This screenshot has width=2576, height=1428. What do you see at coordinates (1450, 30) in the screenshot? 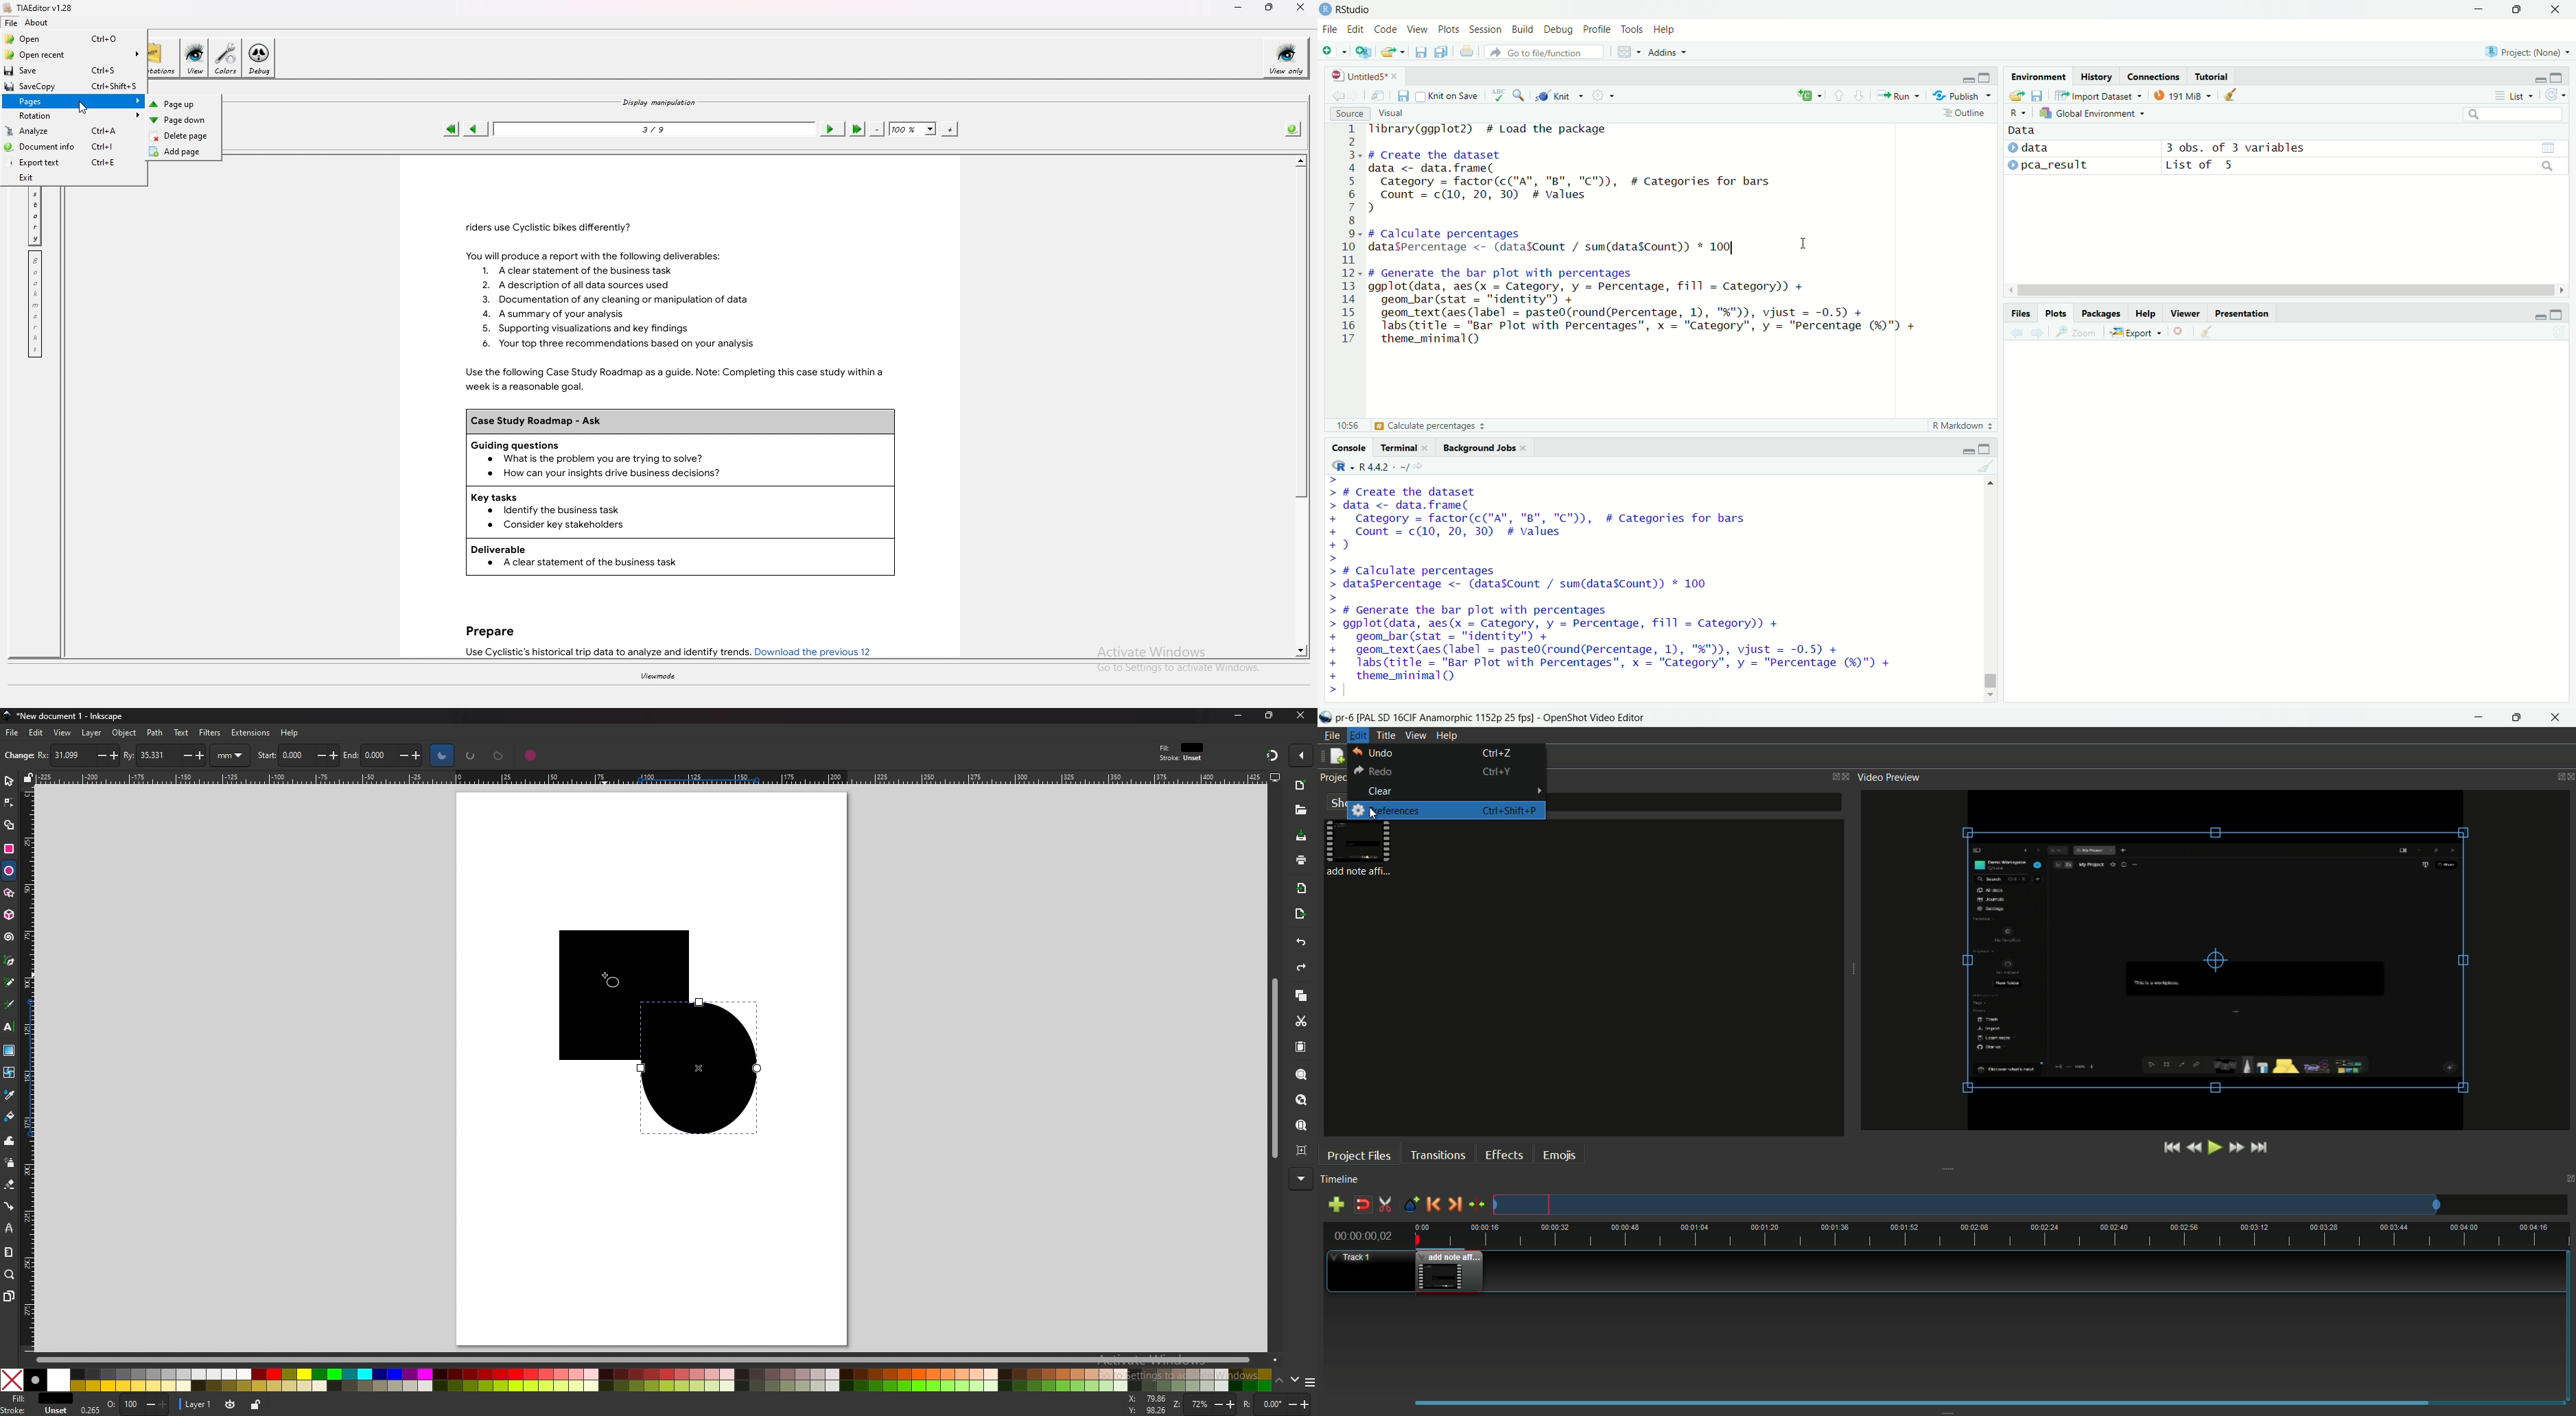
I see `plots` at bounding box center [1450, 30].